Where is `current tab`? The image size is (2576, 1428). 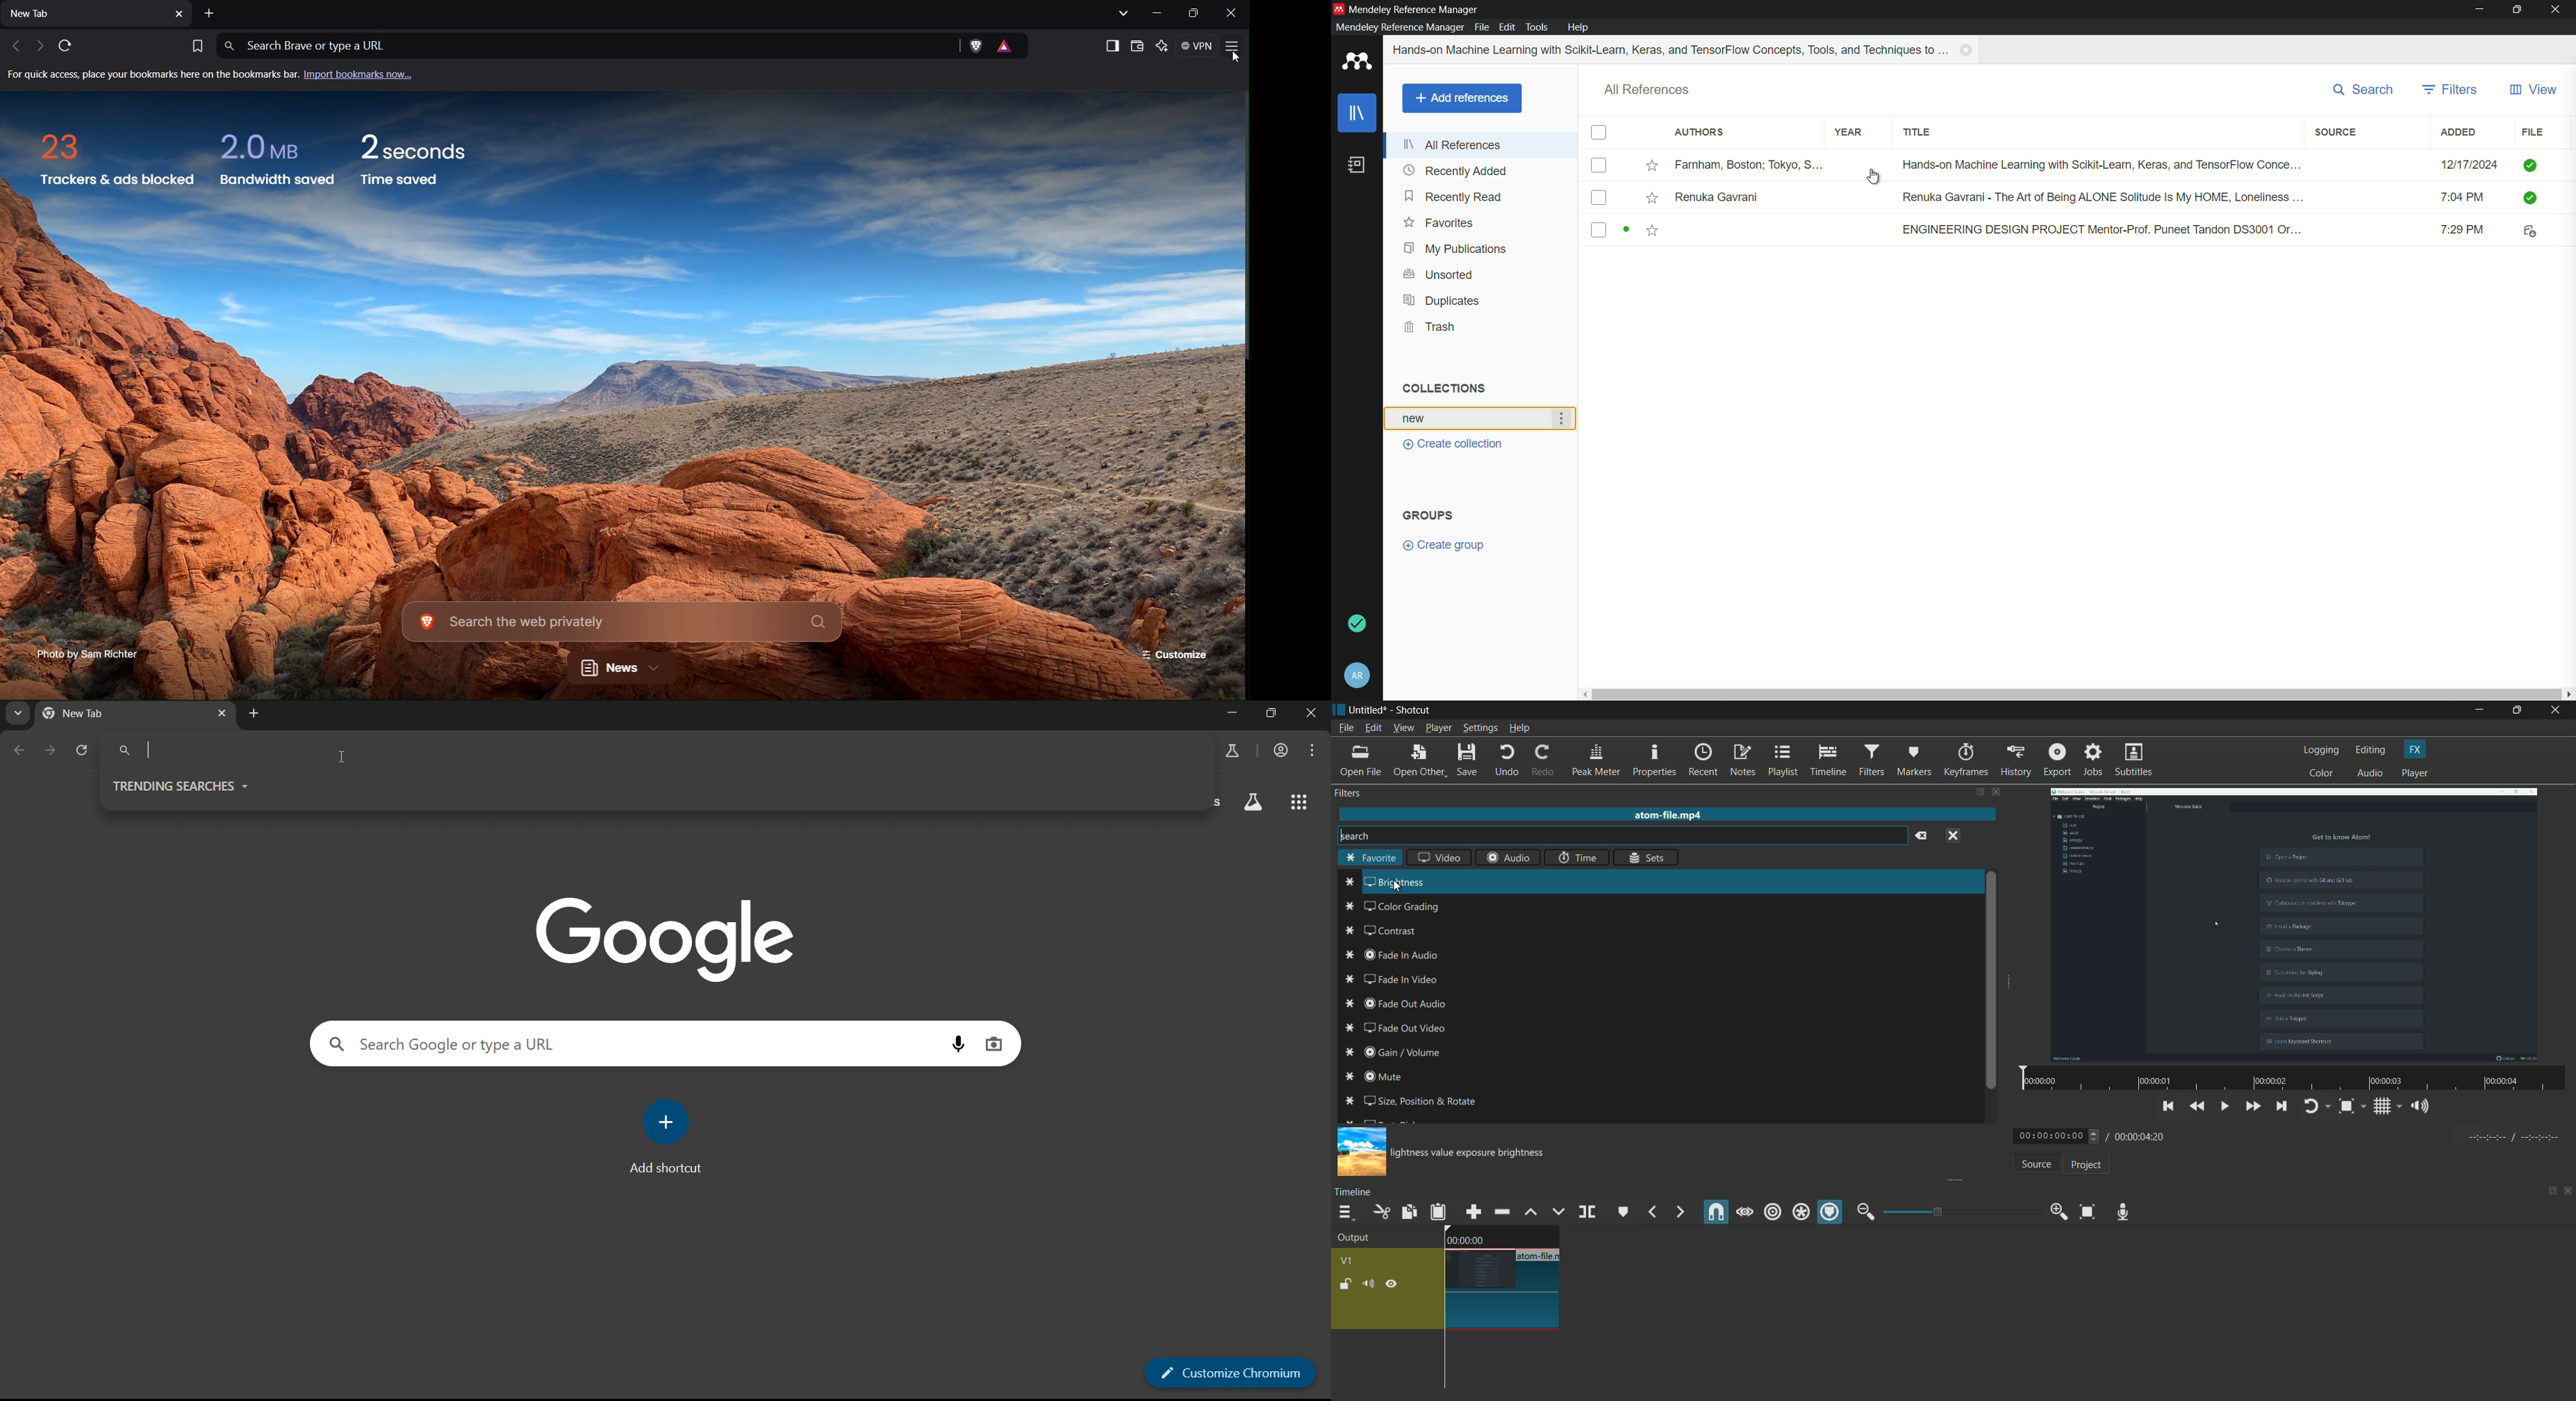 current tab is located at coordinates (102, 714).